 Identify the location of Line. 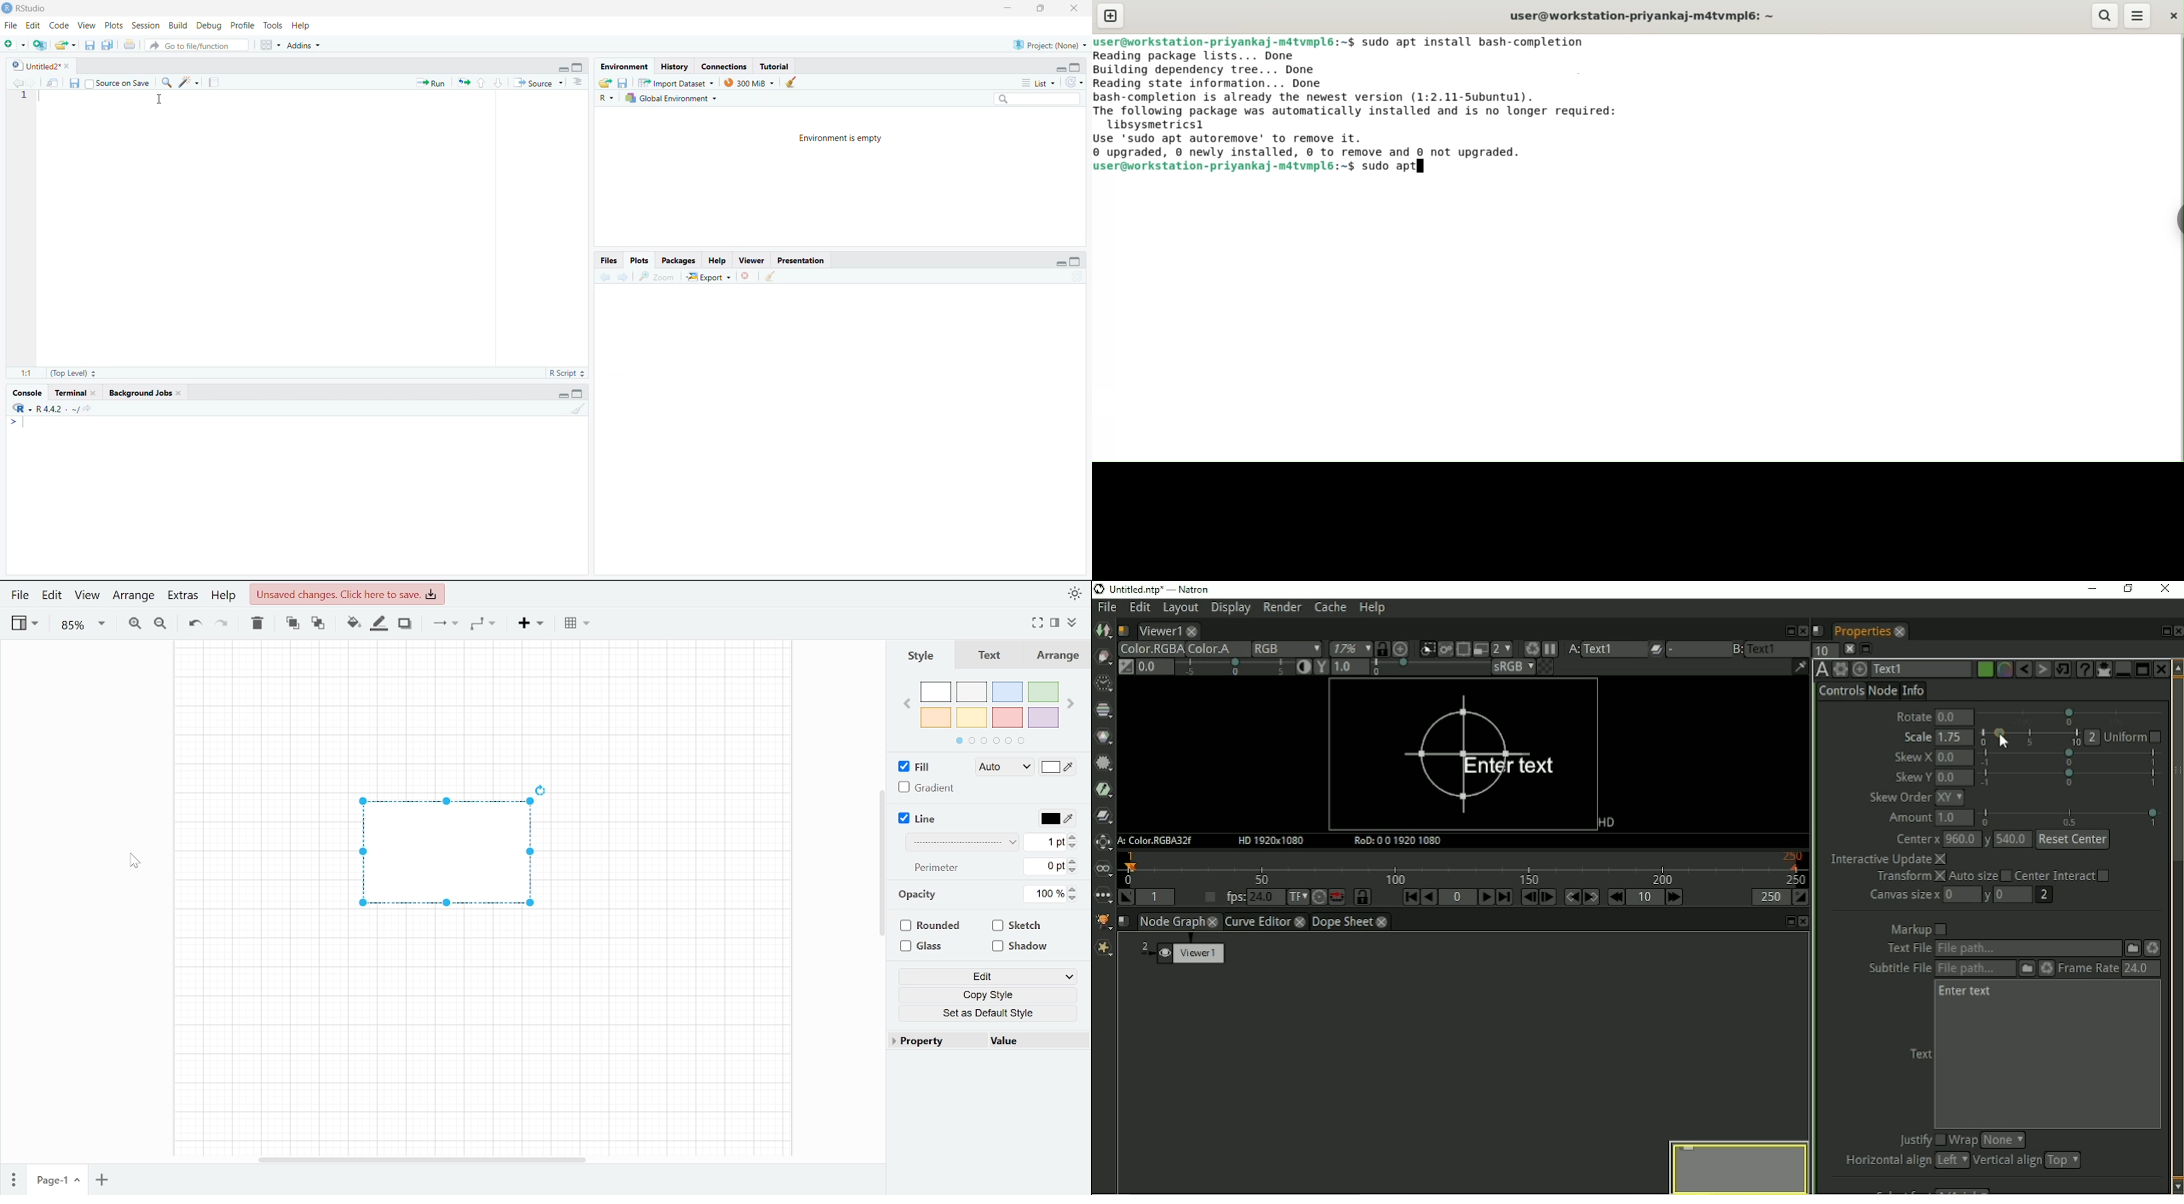
(923, 818).